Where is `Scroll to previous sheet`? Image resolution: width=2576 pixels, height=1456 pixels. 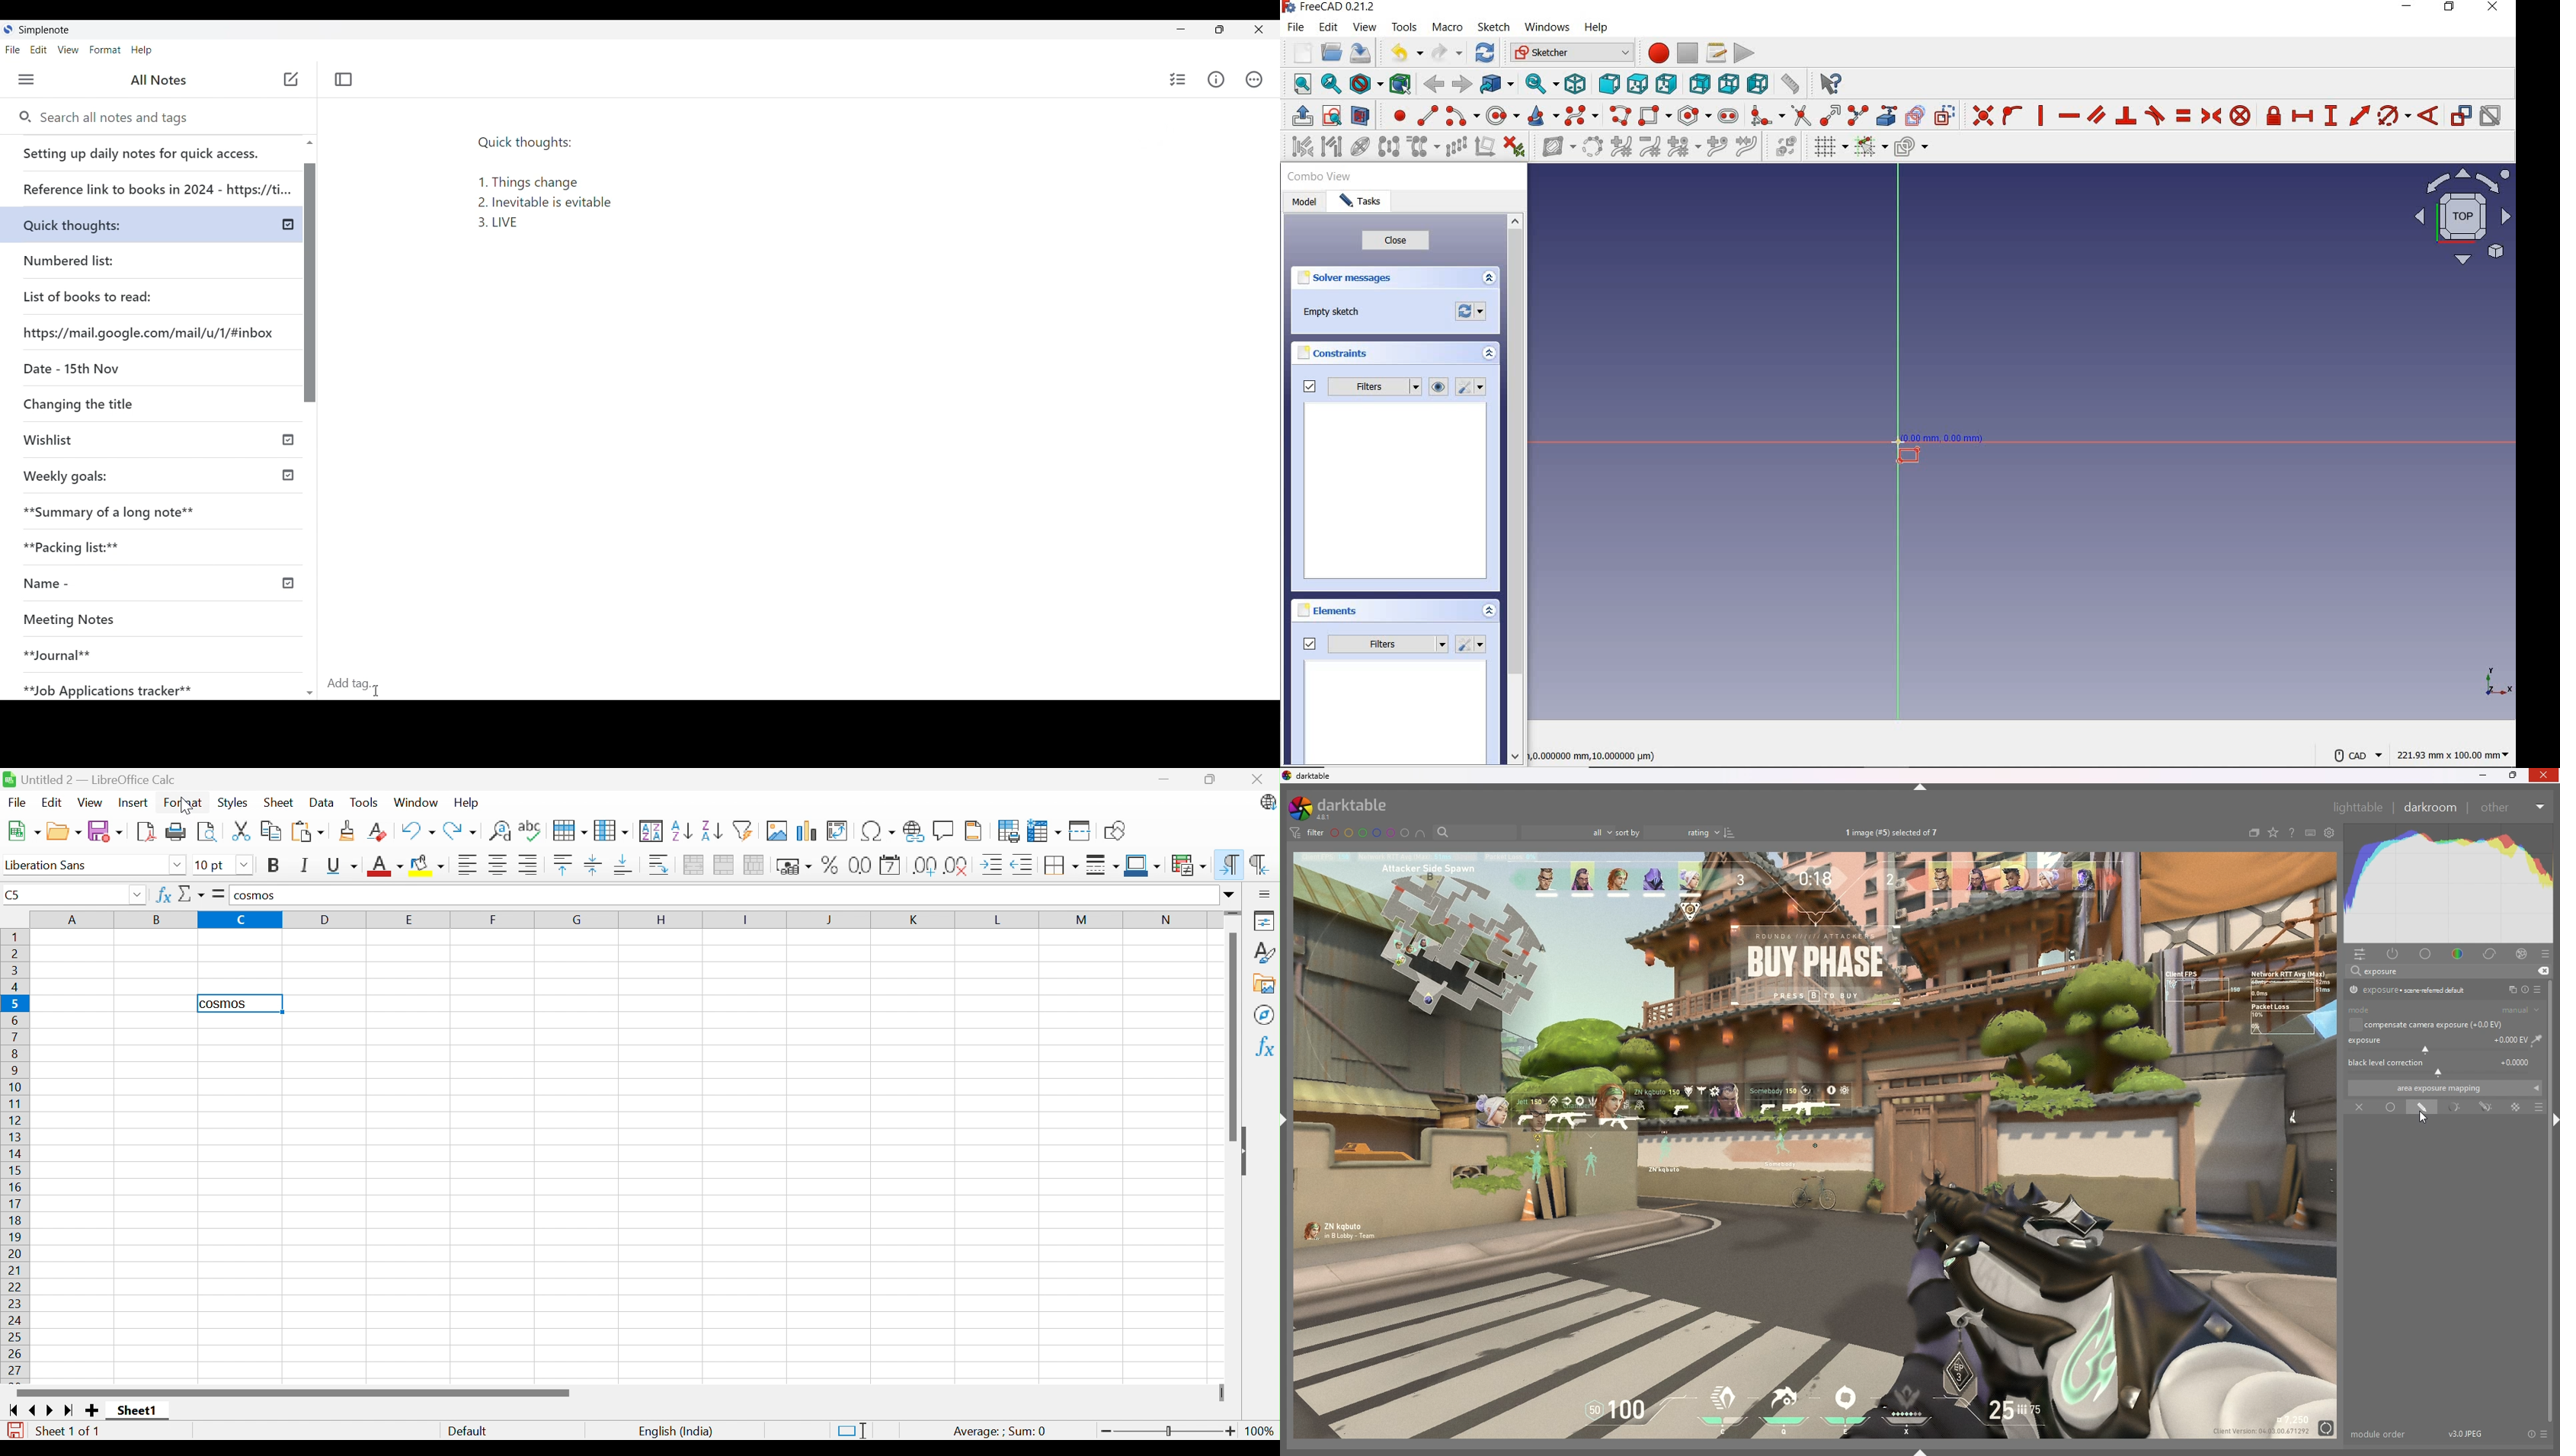 Scroll to previous sheet is located at coordinates (37, 1412).